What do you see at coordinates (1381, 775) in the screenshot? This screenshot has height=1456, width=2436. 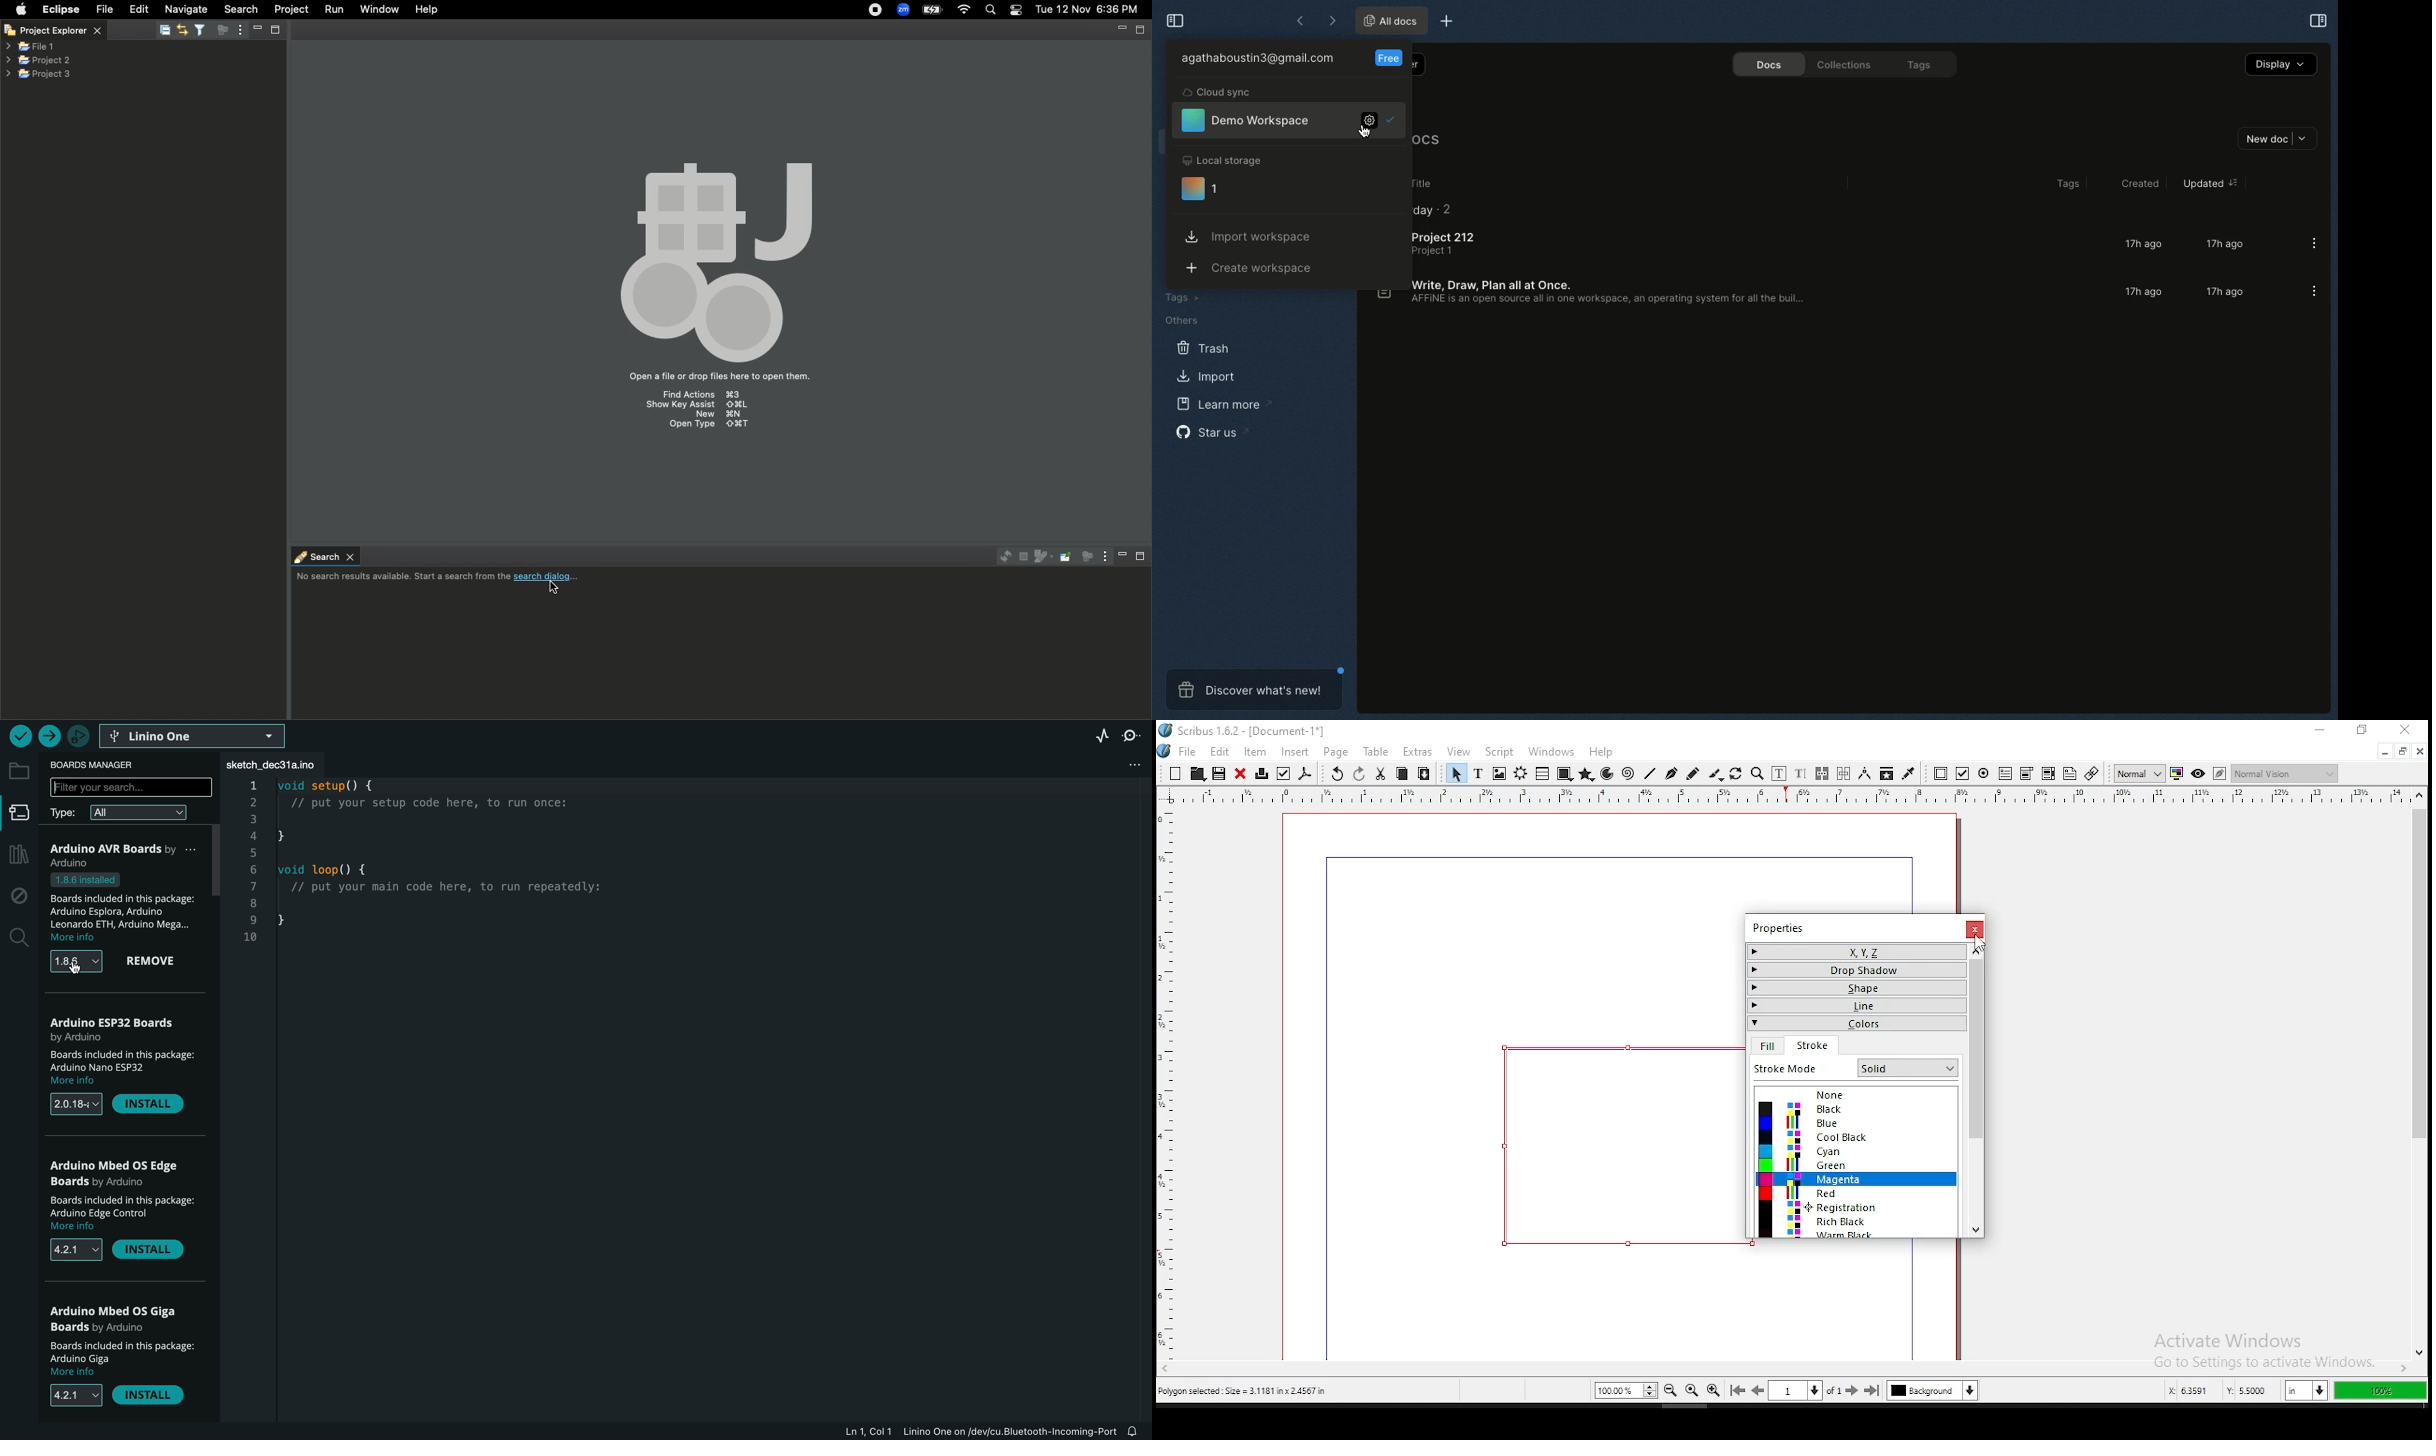 I see `cut` at bounding box center [1381, 775].